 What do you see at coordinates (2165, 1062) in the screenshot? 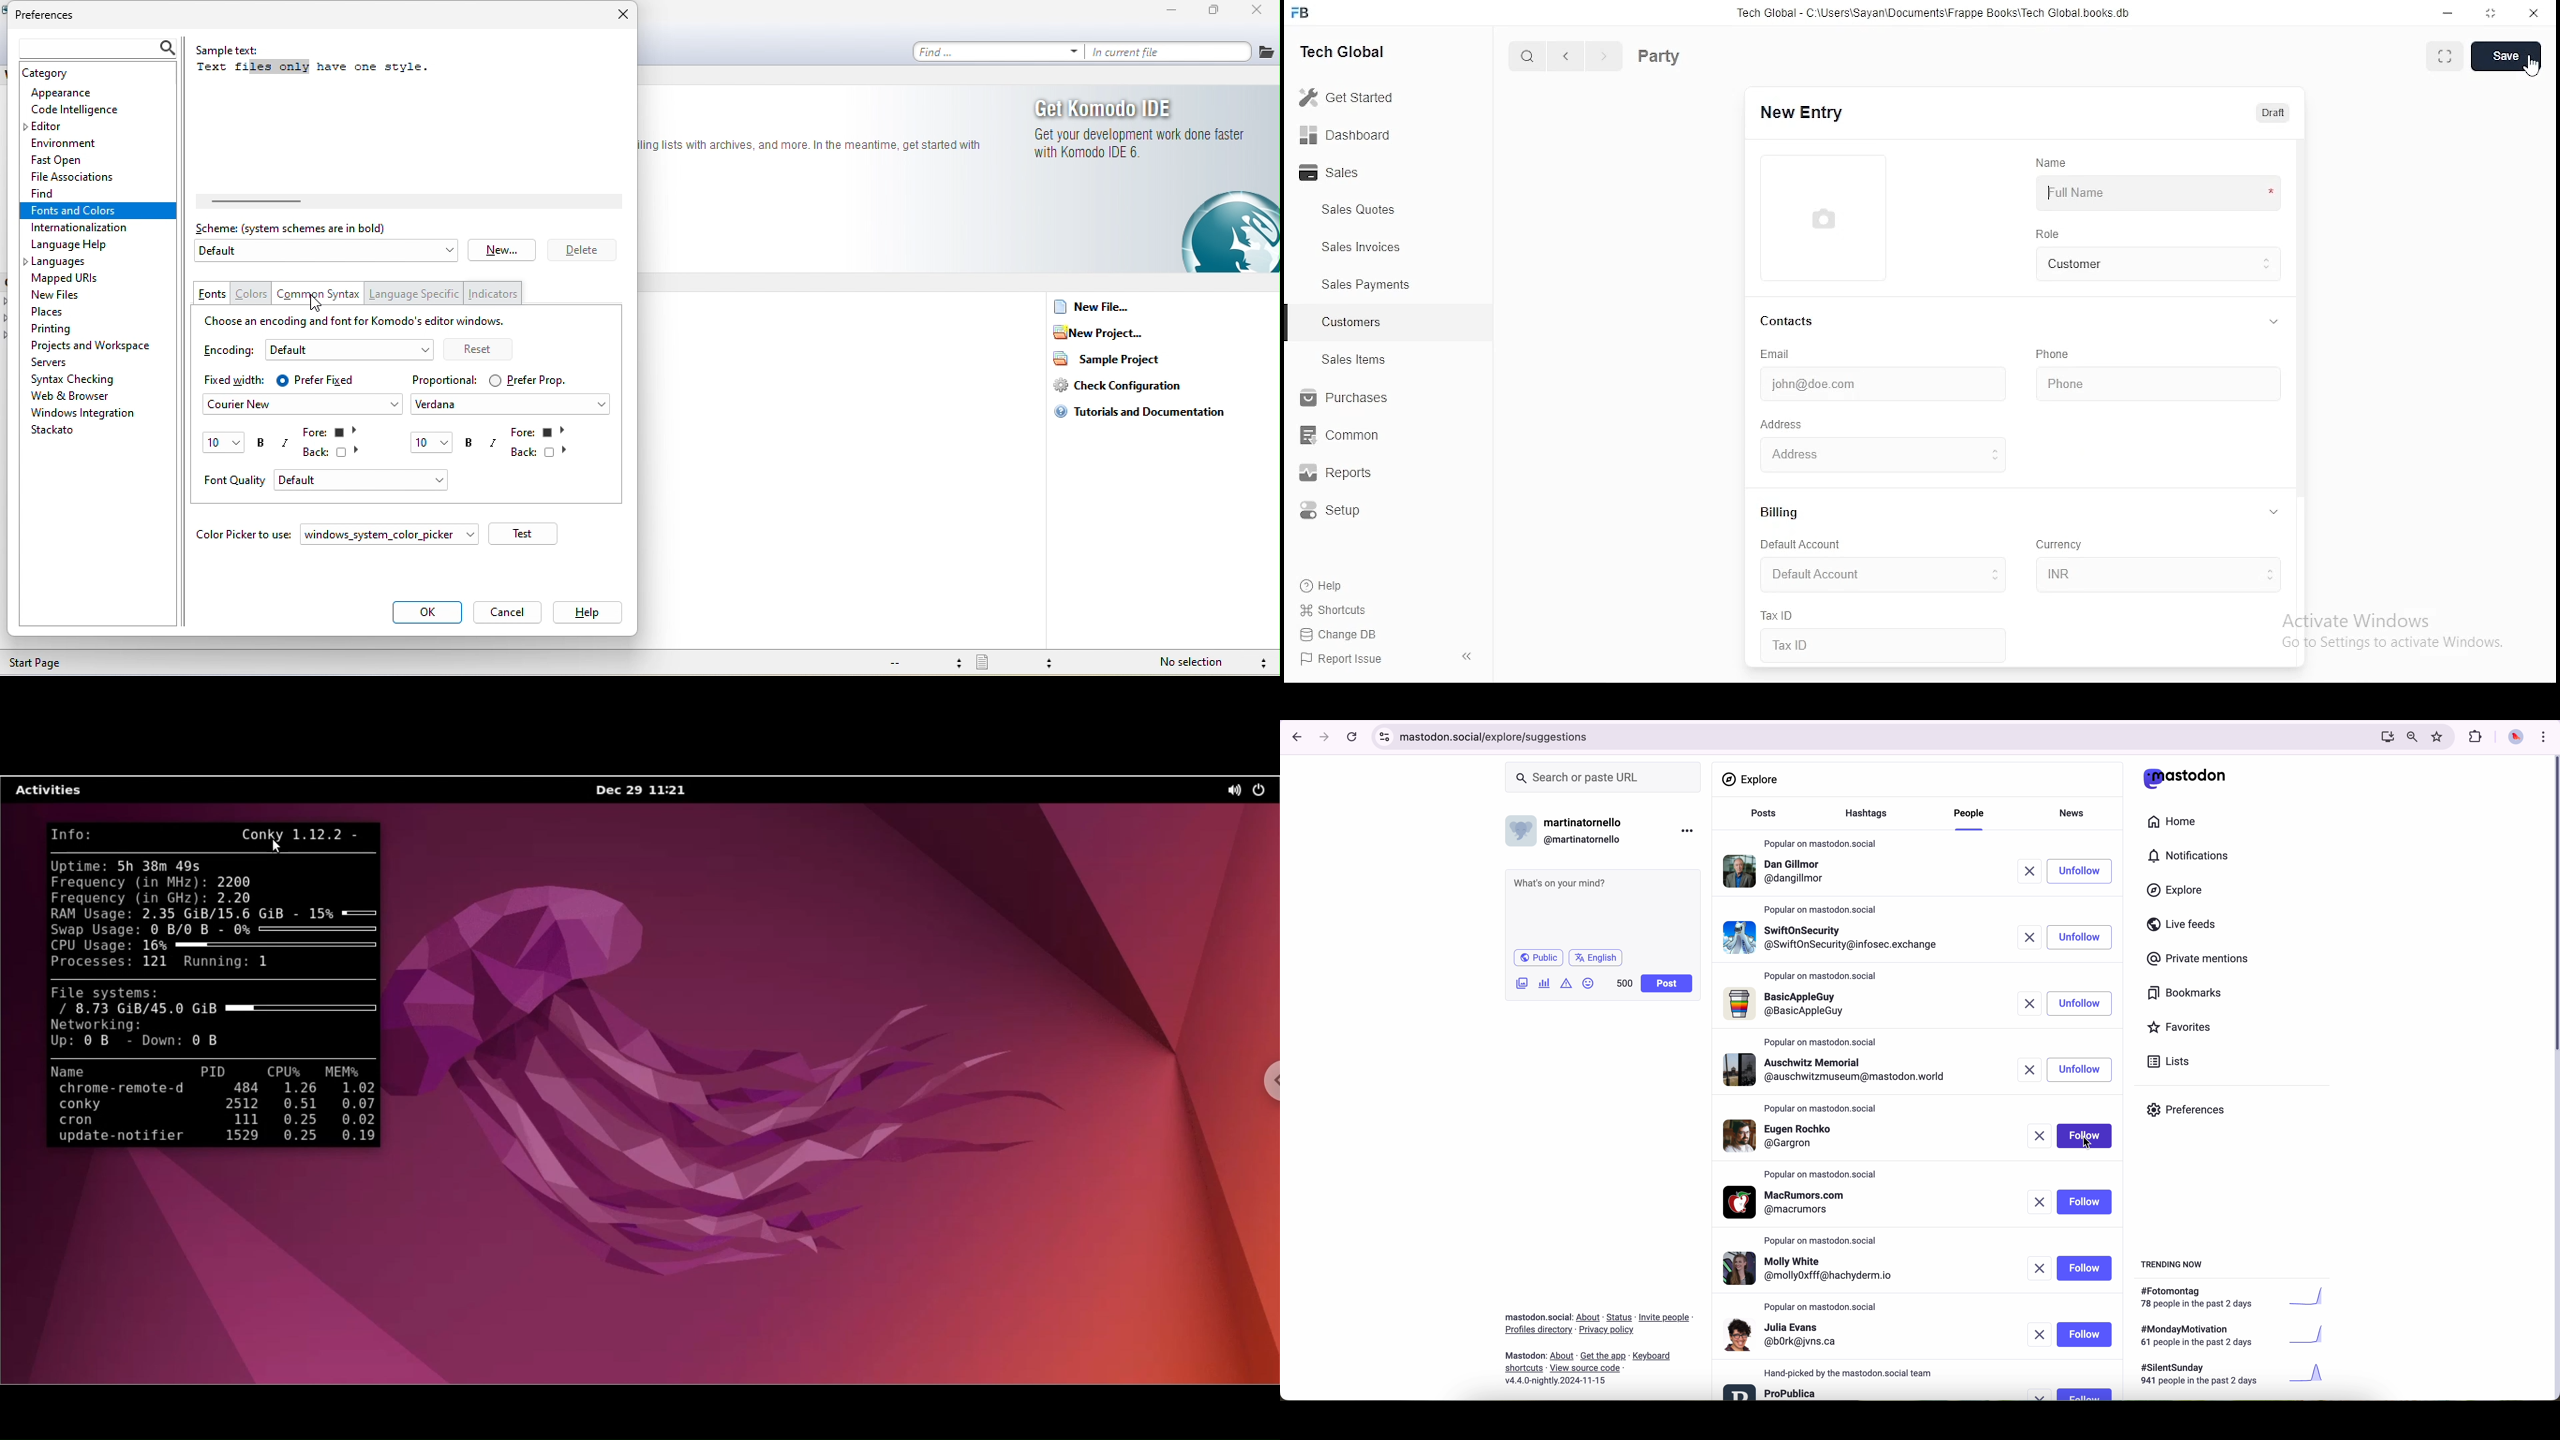
I see `lists` at bounding box center [2165, 1062].